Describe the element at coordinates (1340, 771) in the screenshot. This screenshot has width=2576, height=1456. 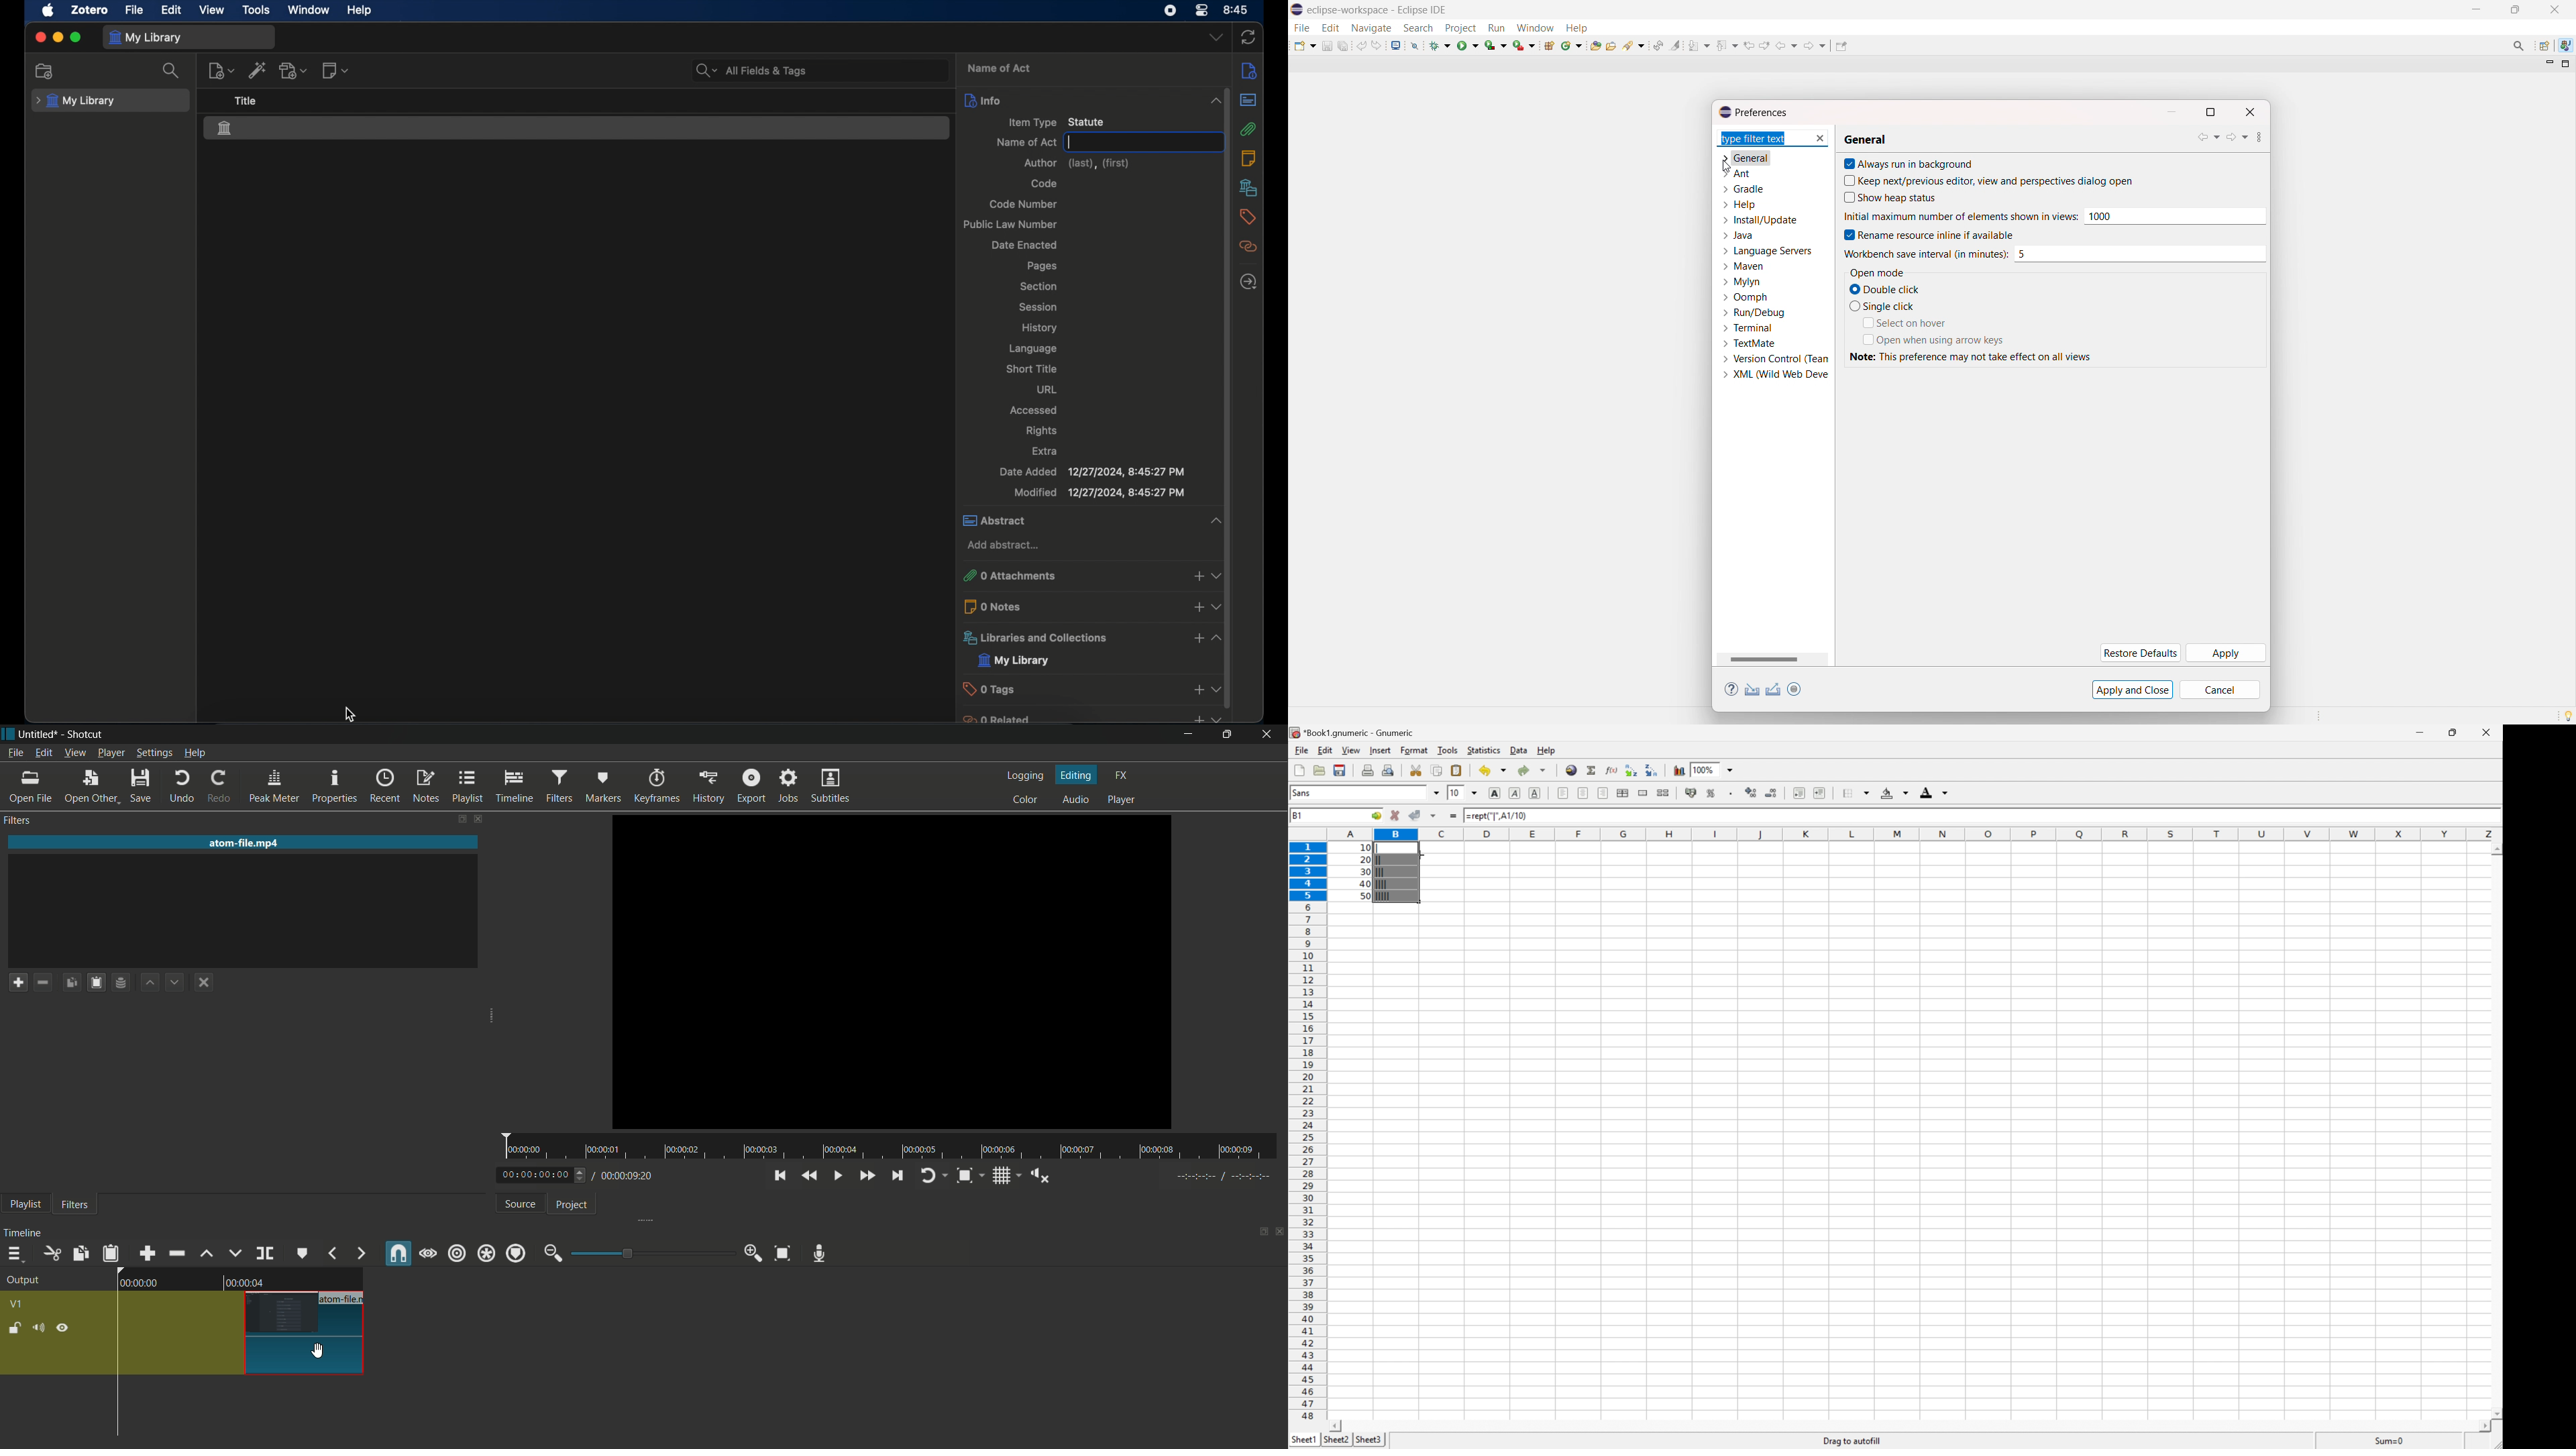
I see `Save current workbook` at that location.